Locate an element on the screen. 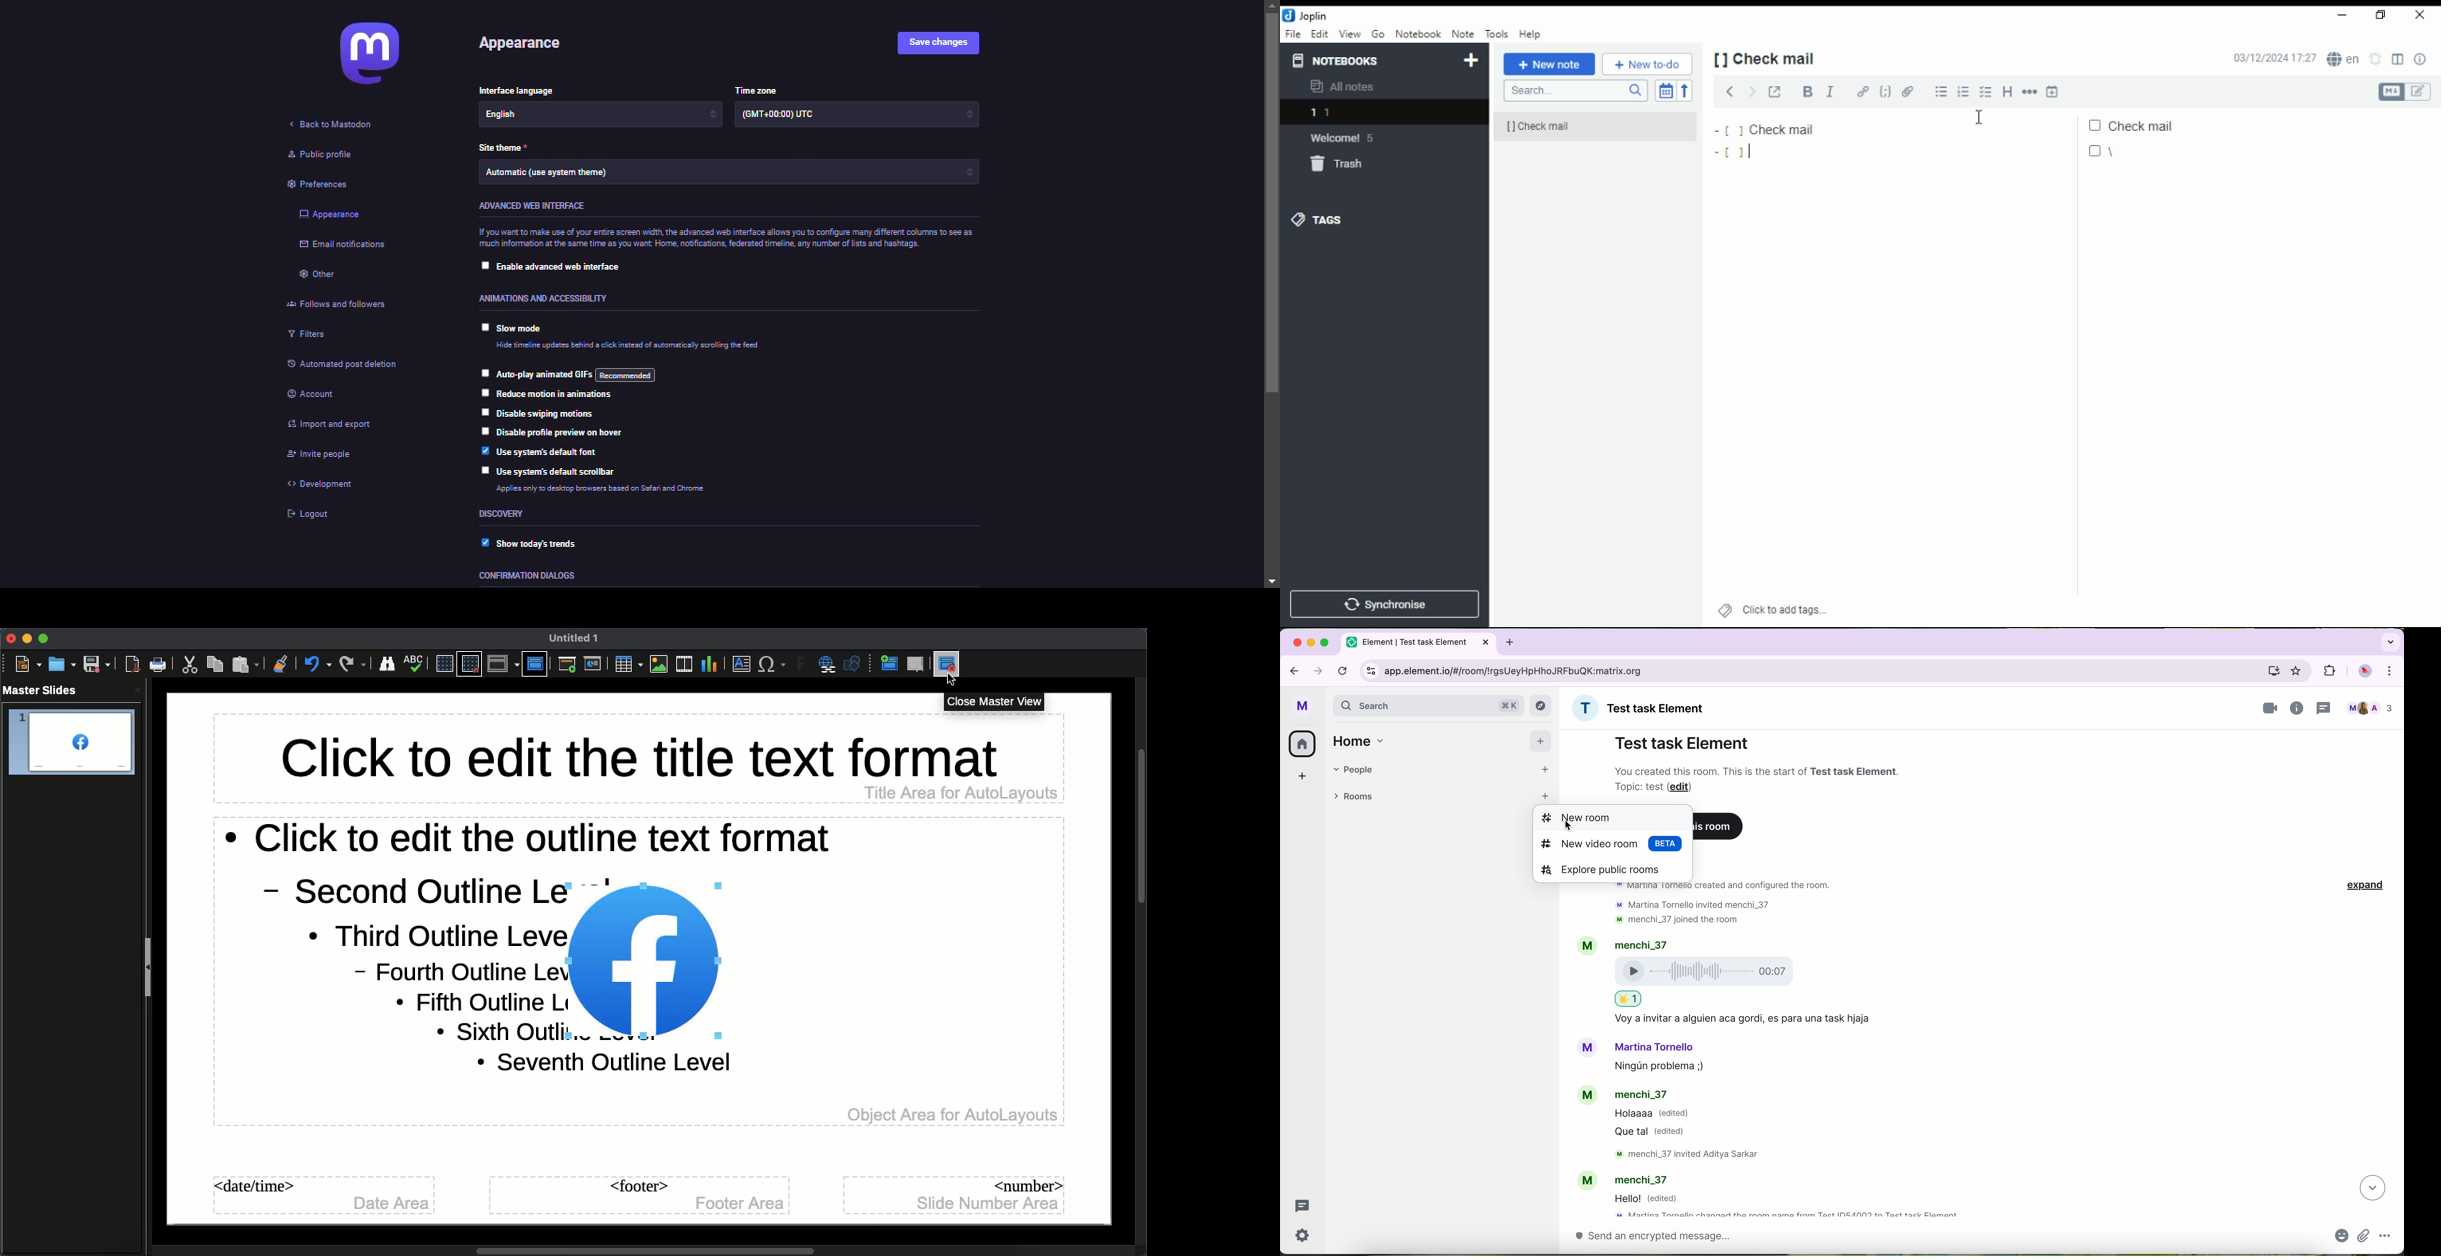 This screenshot has width=2464, height=1260. attach file is located at coordinates (1907, 93).